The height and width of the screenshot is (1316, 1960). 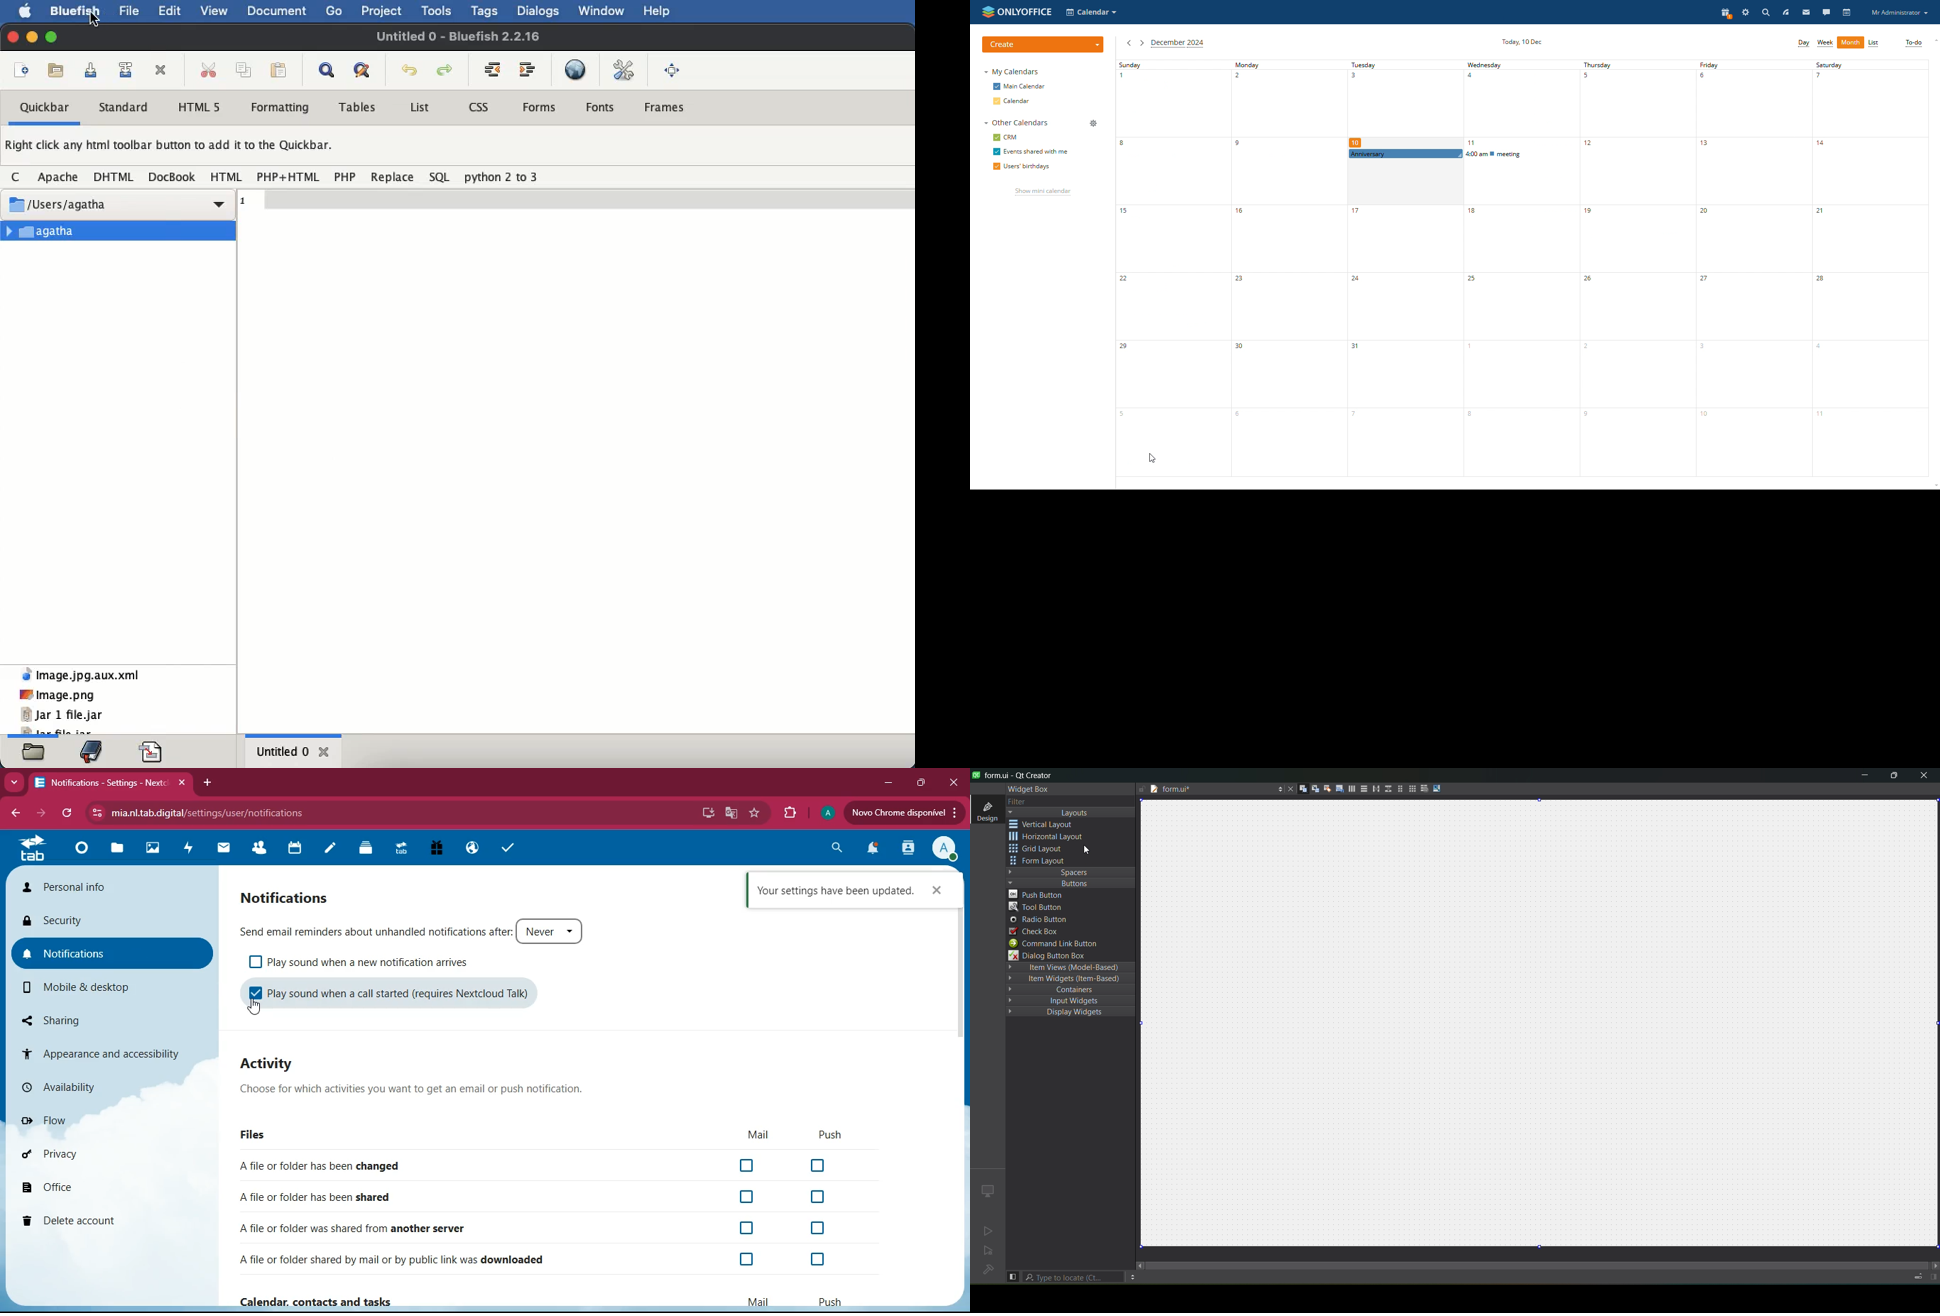 What do you see at coordinates (1029, 152) in the screenshot?
I see `events shared with me` at bounding box center [1029, 152].